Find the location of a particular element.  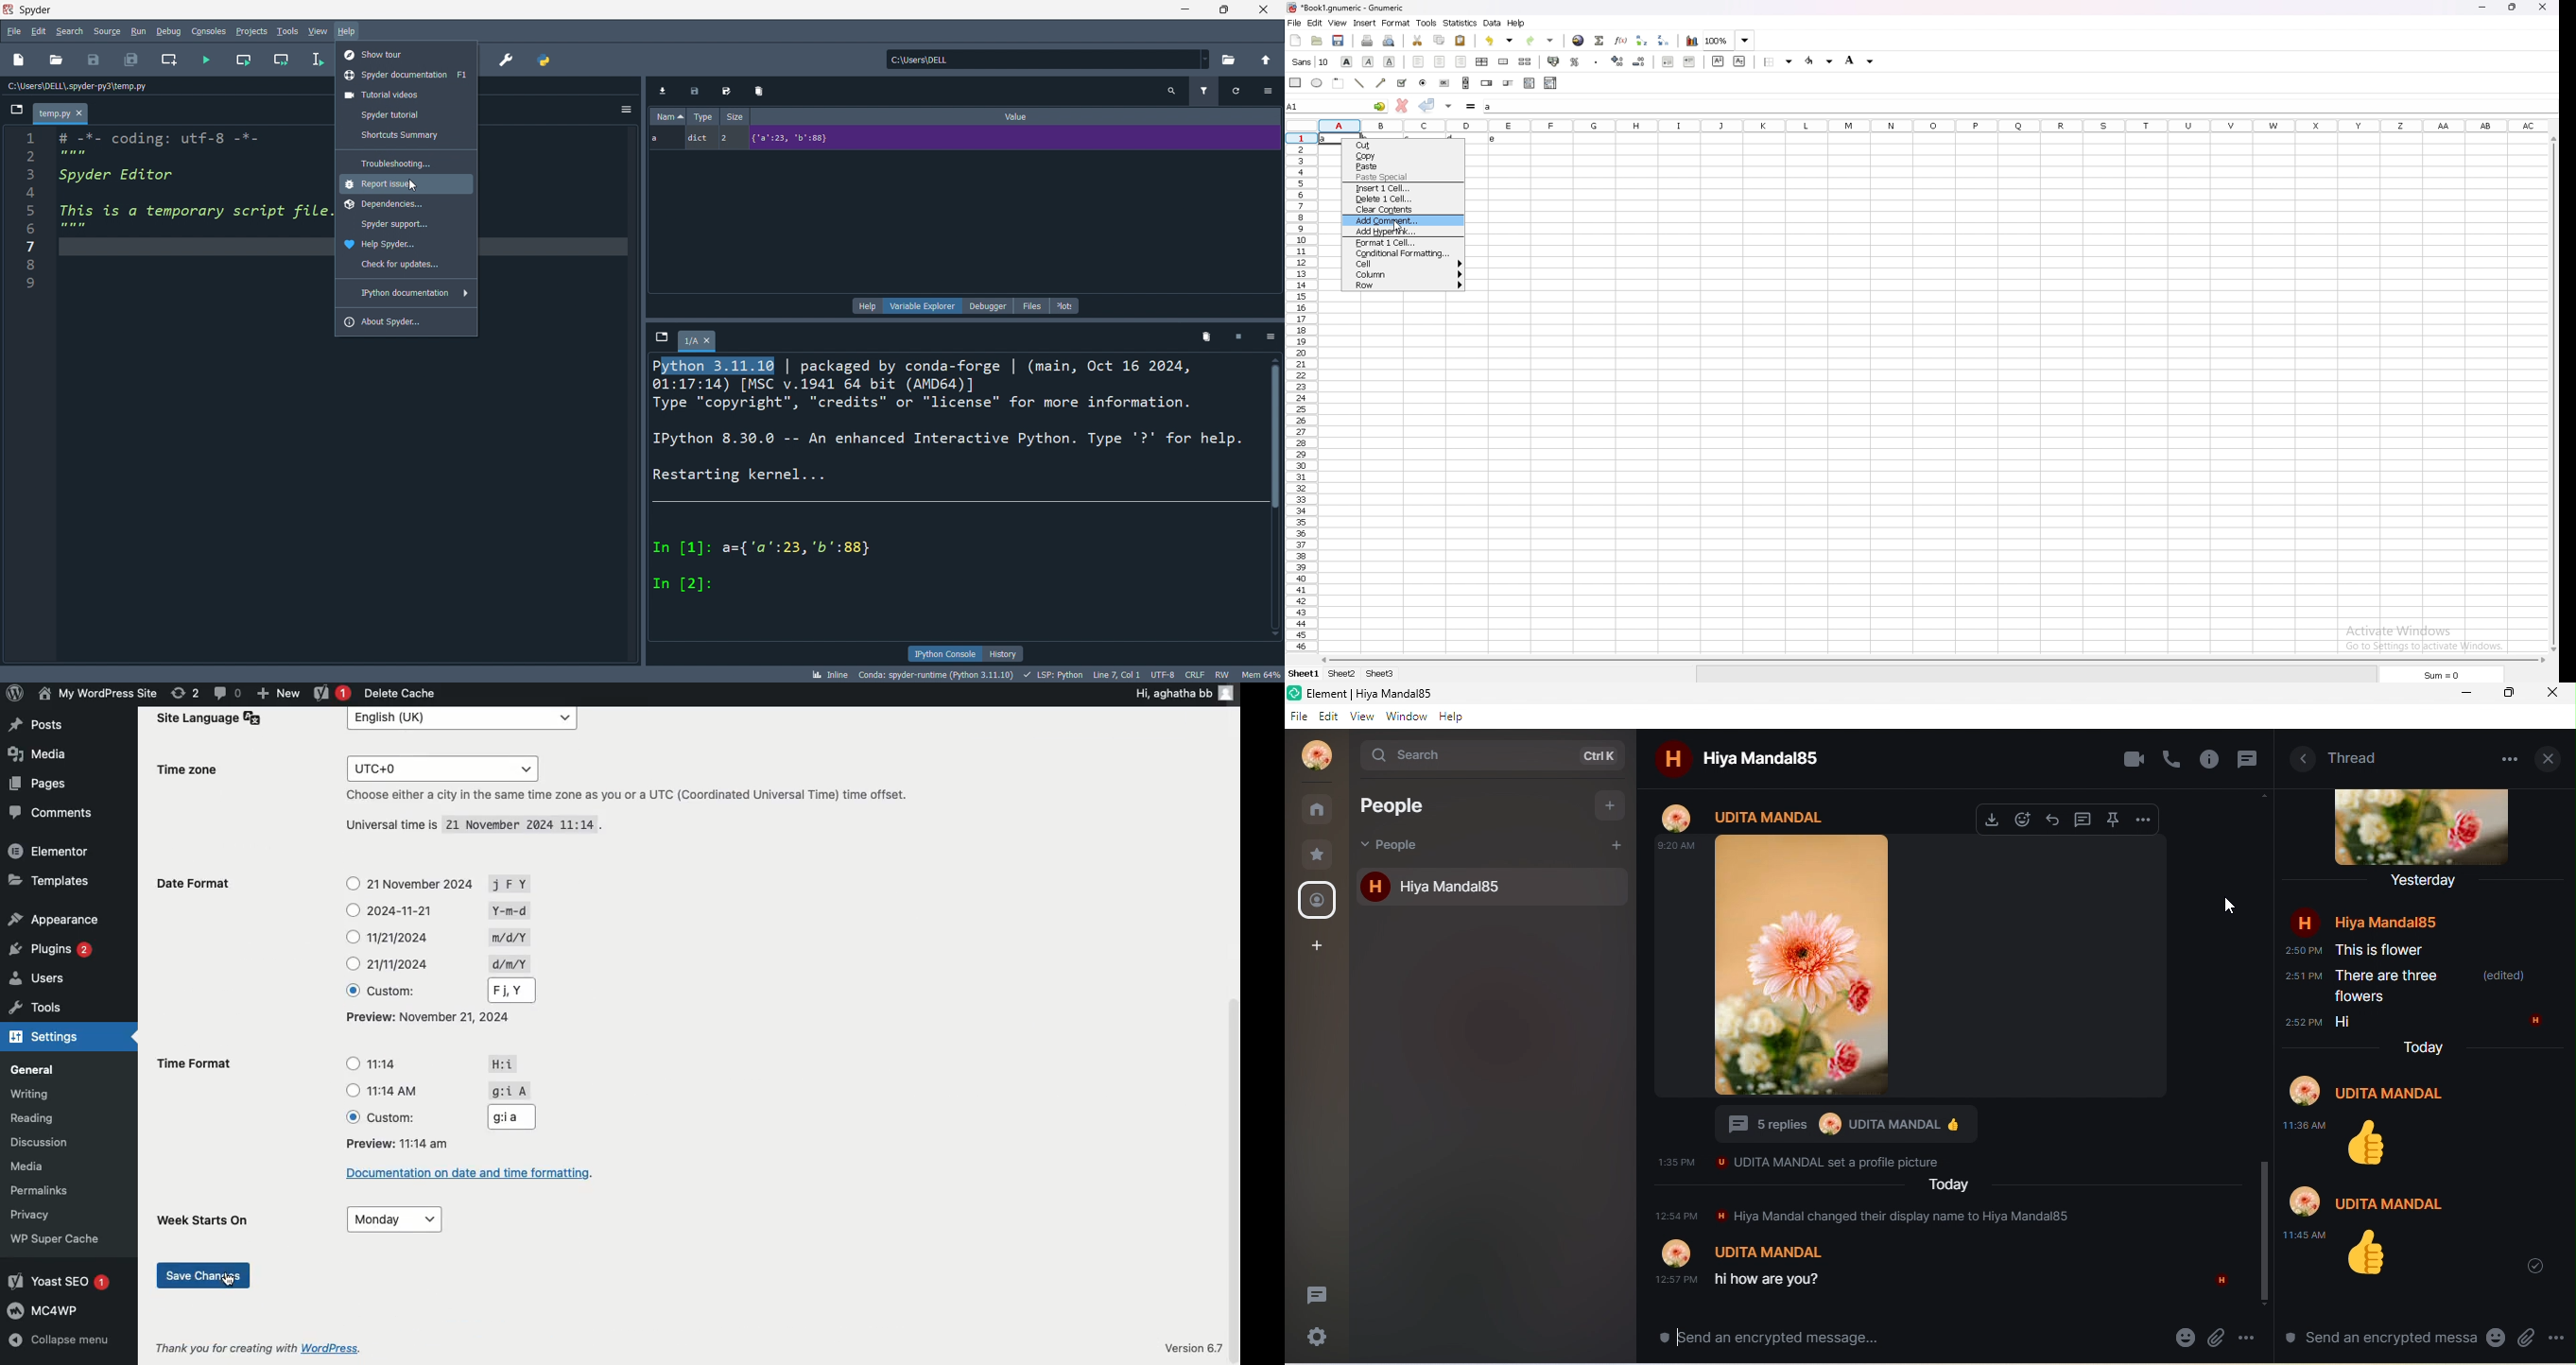

11:45 AM is located at coordinates (2307, 1235).